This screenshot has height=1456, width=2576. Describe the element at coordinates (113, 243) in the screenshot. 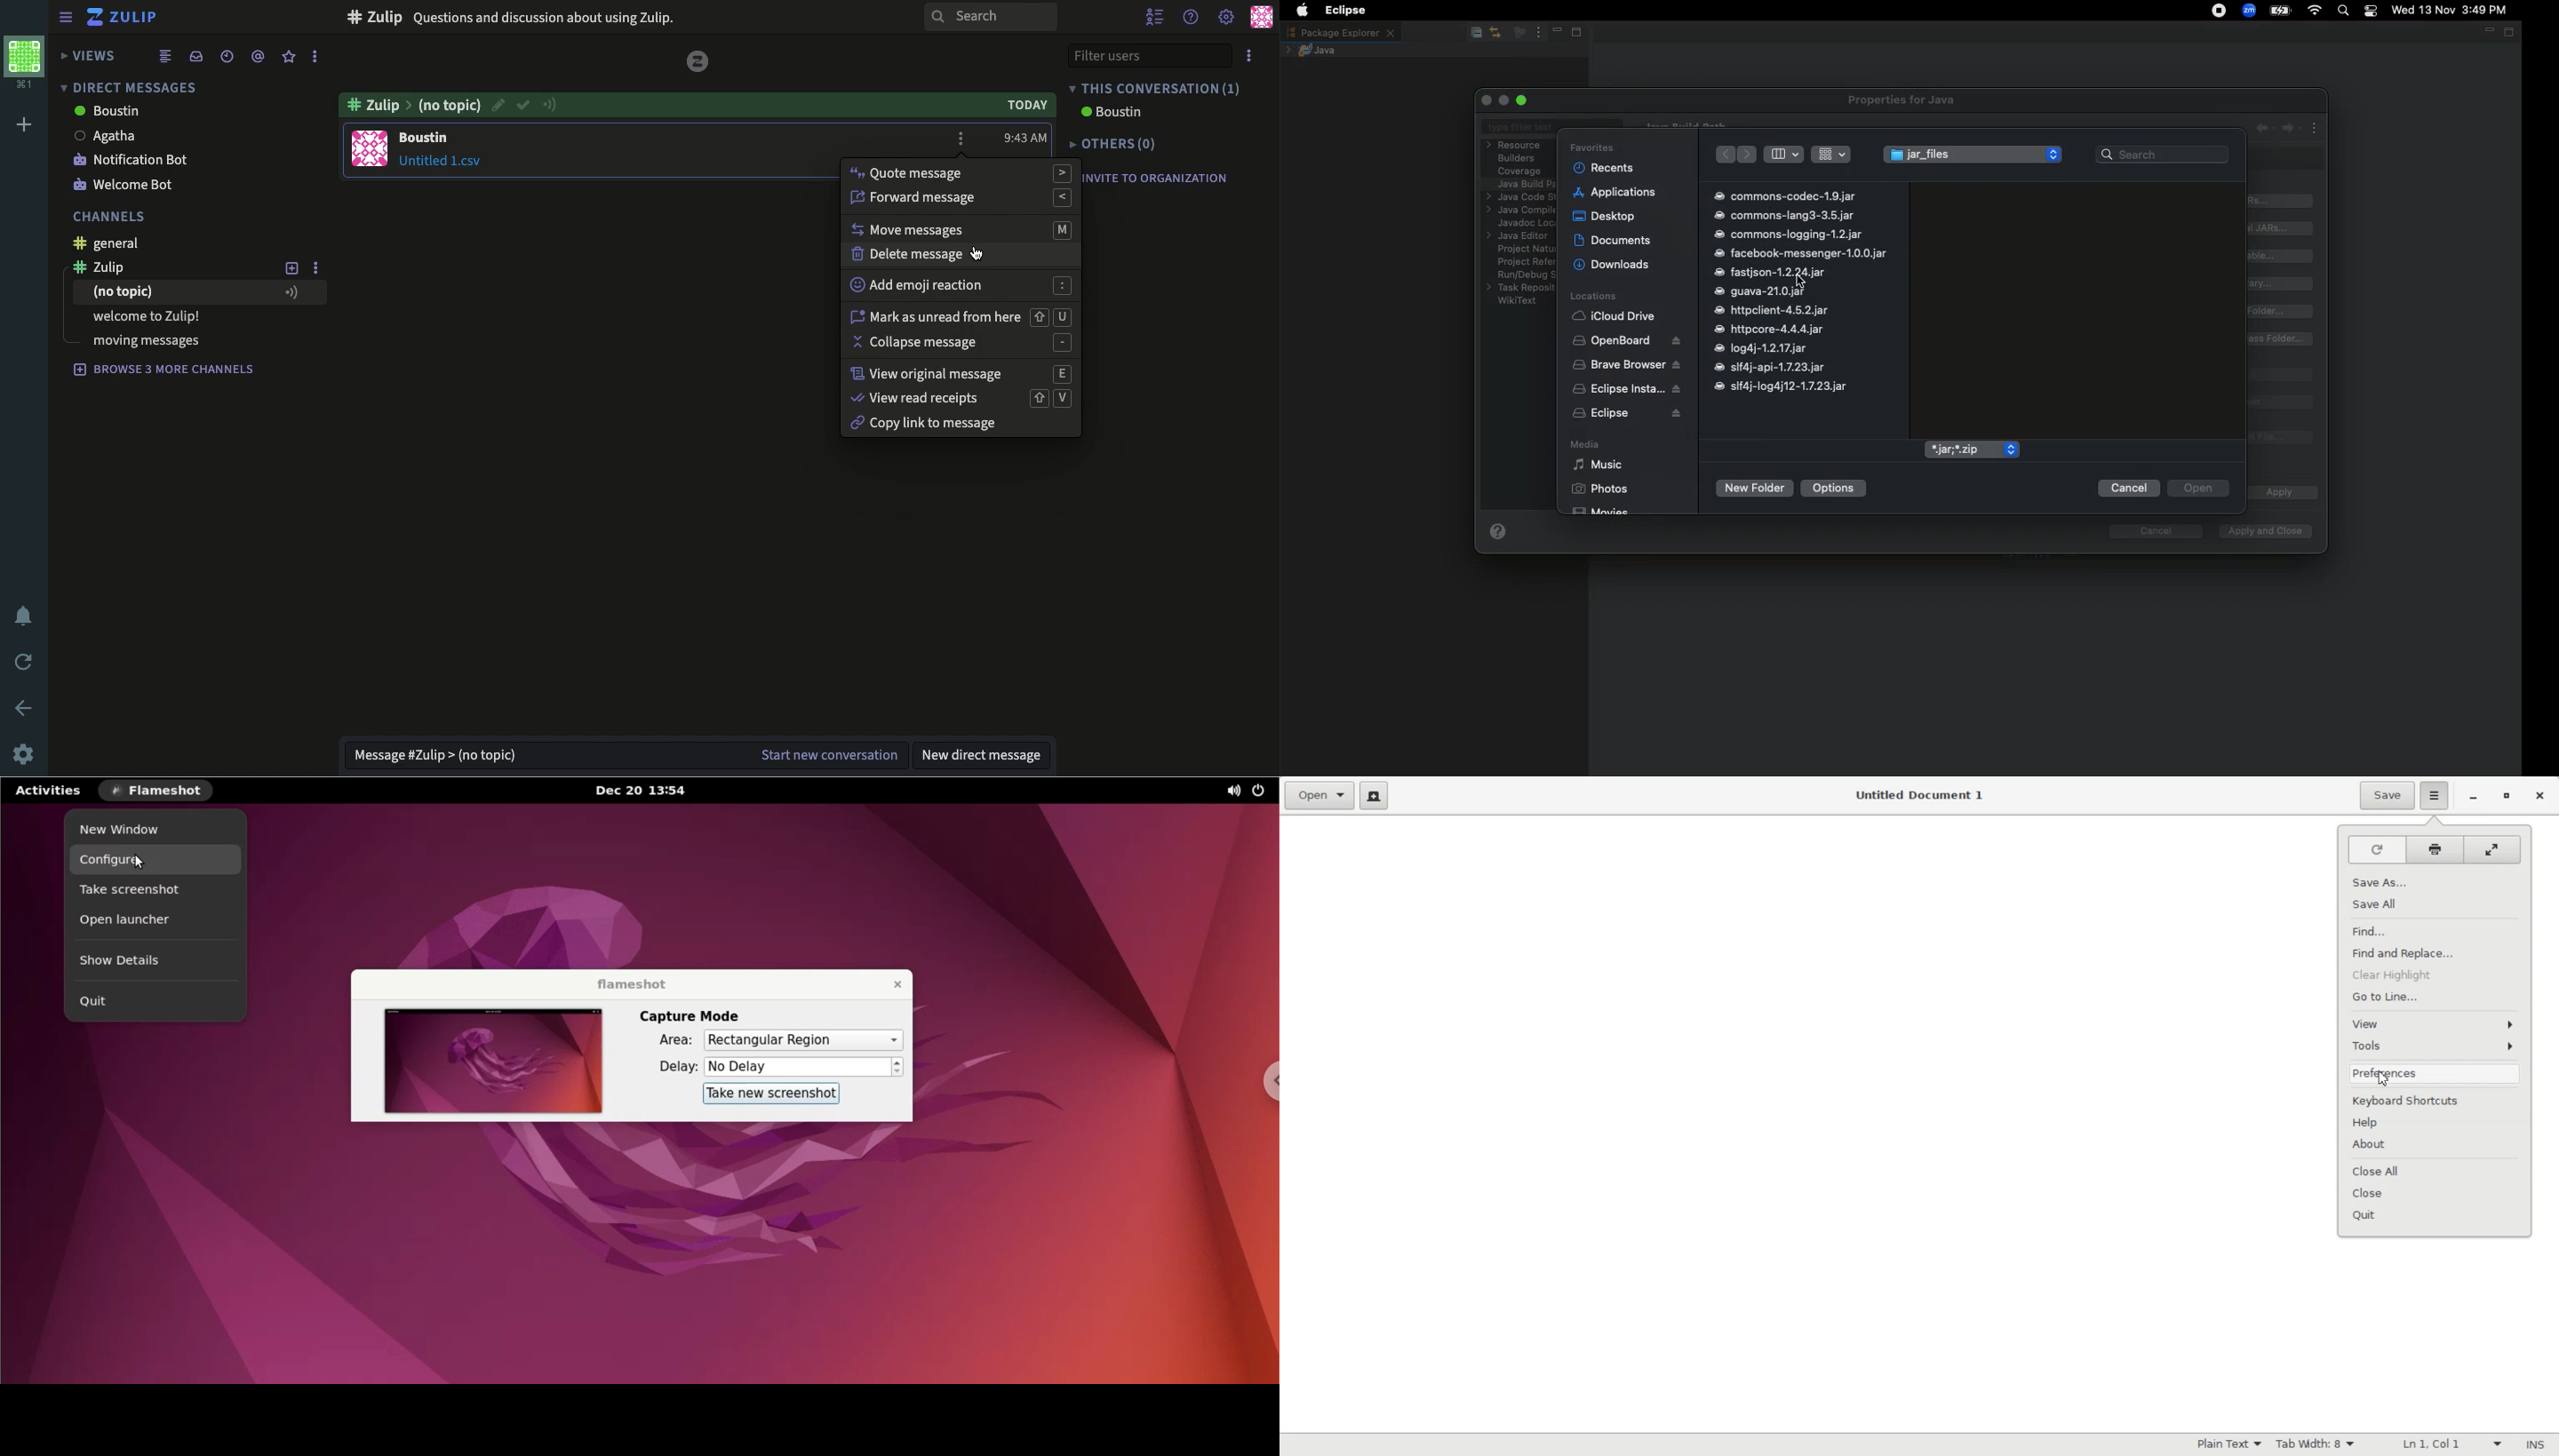

I see `general` at that location.